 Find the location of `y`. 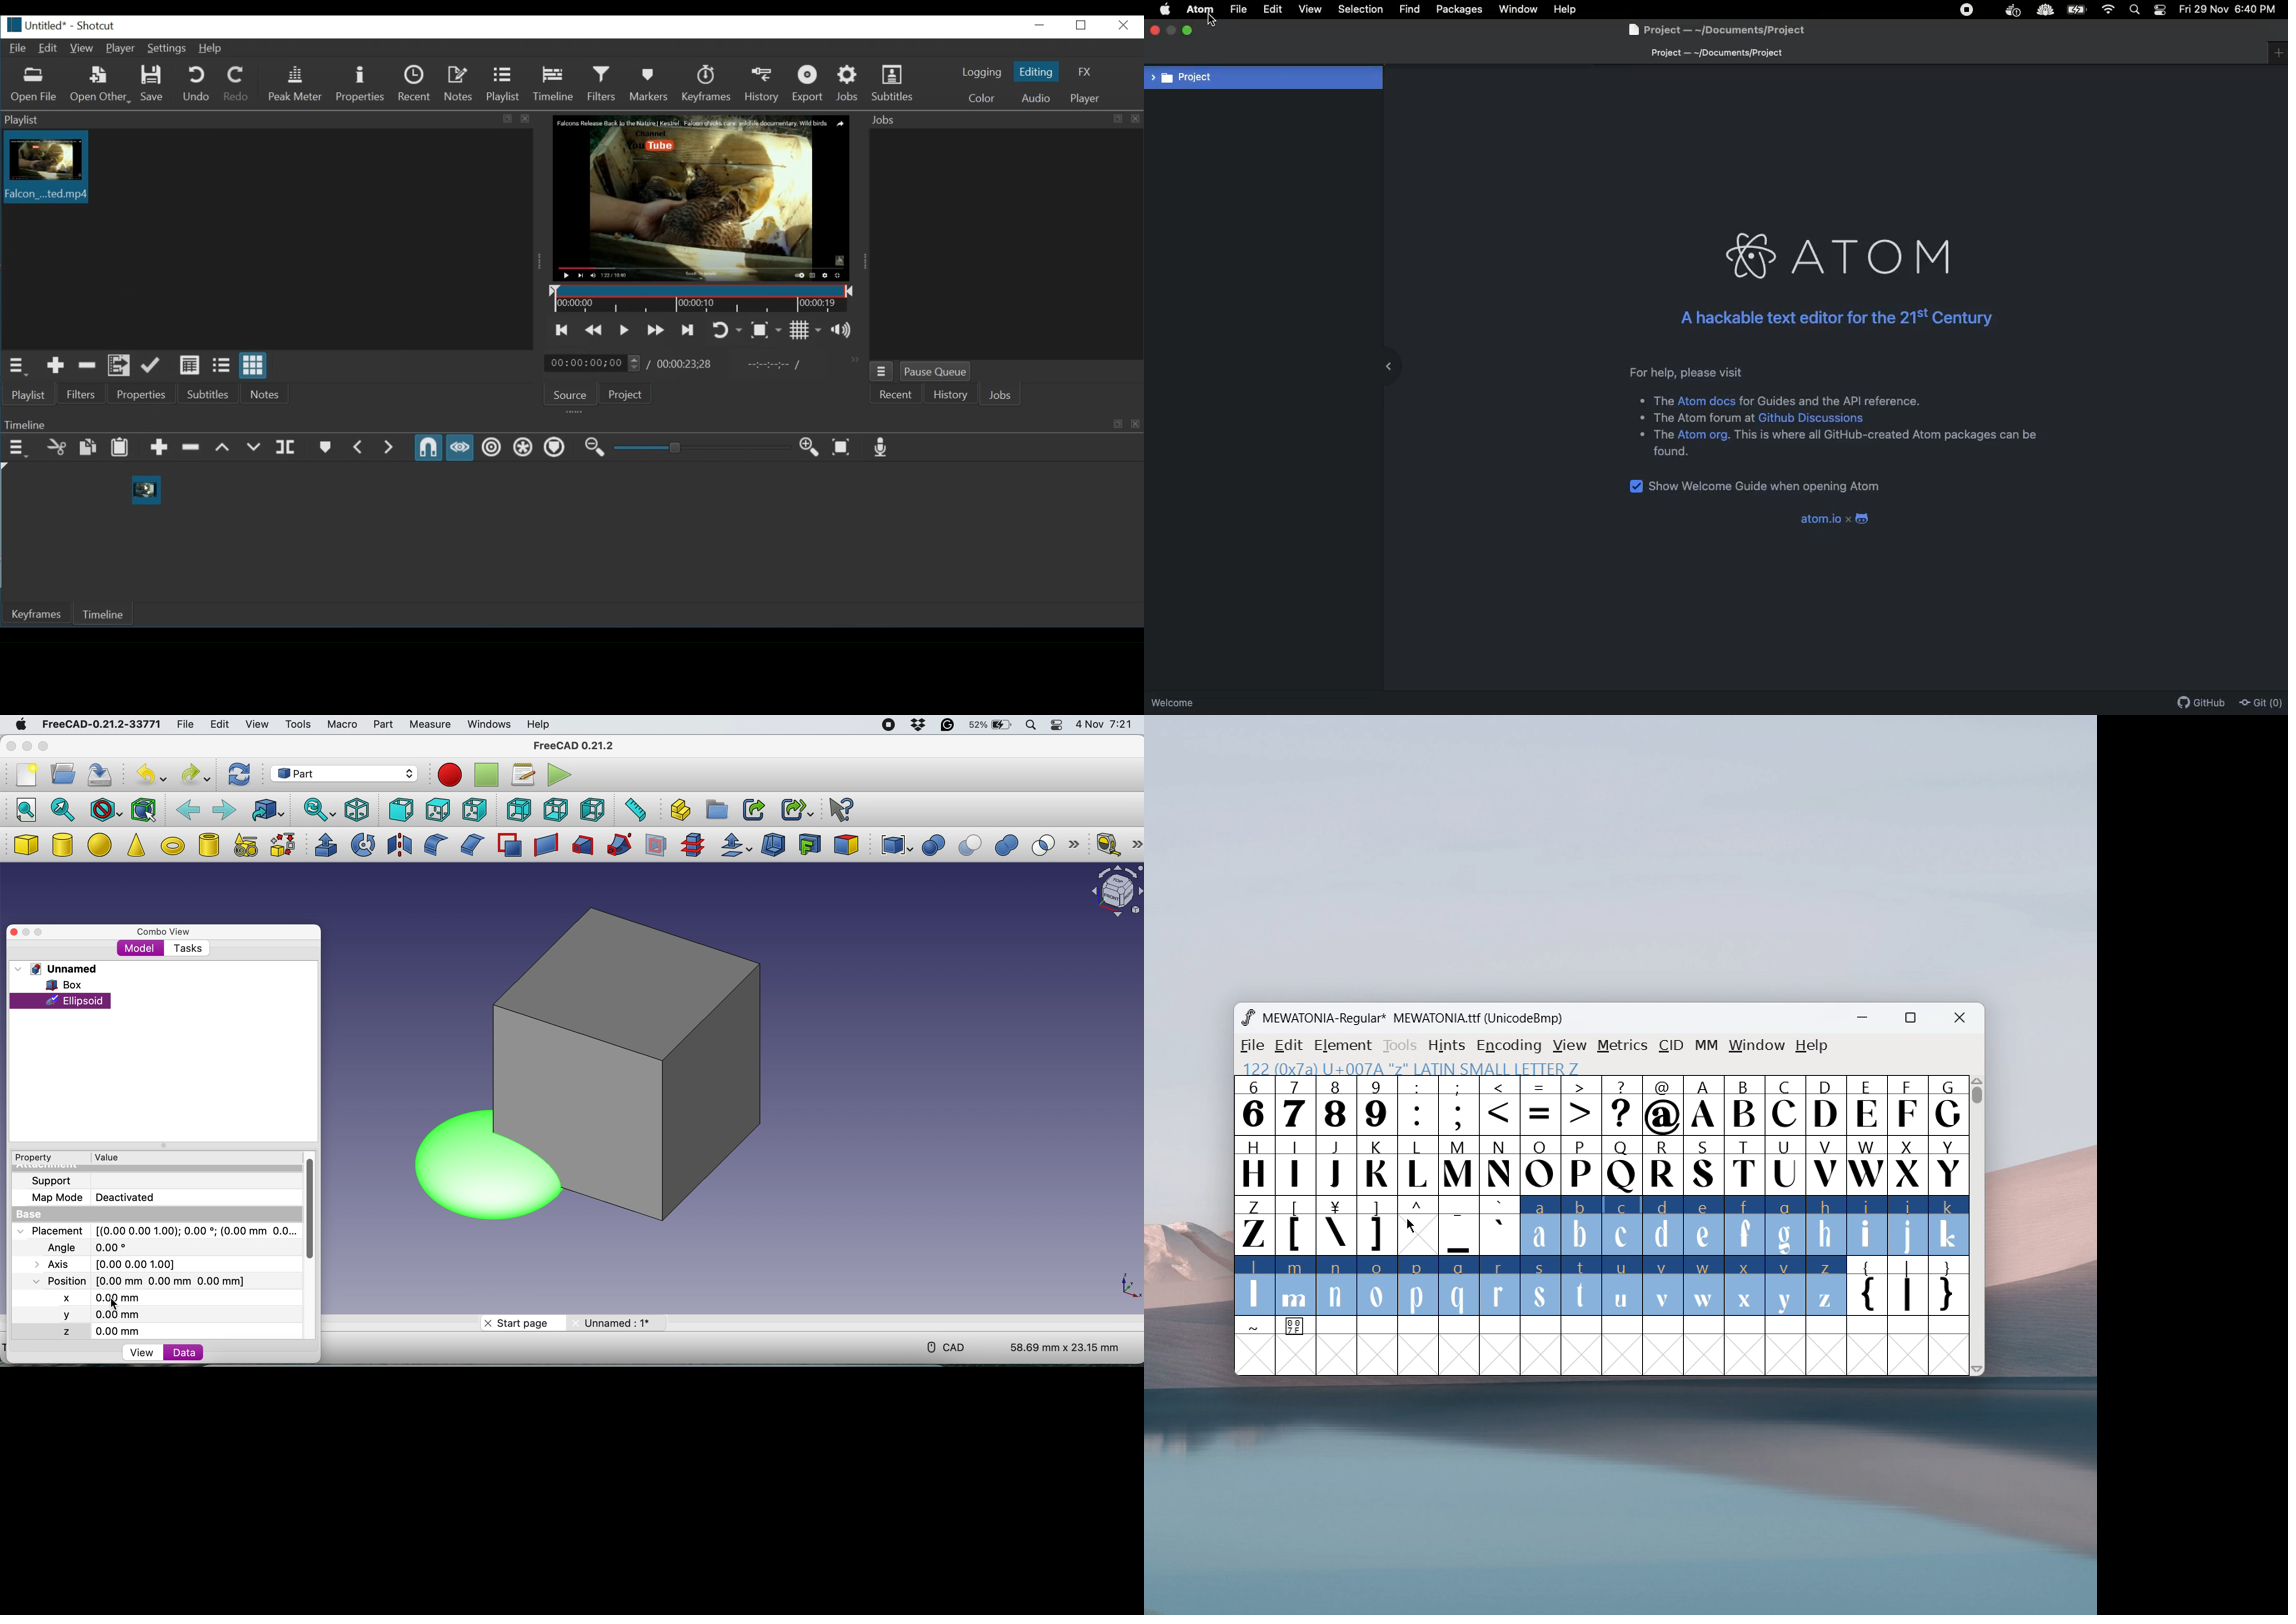

y is located at coordinates (1786, 1287).